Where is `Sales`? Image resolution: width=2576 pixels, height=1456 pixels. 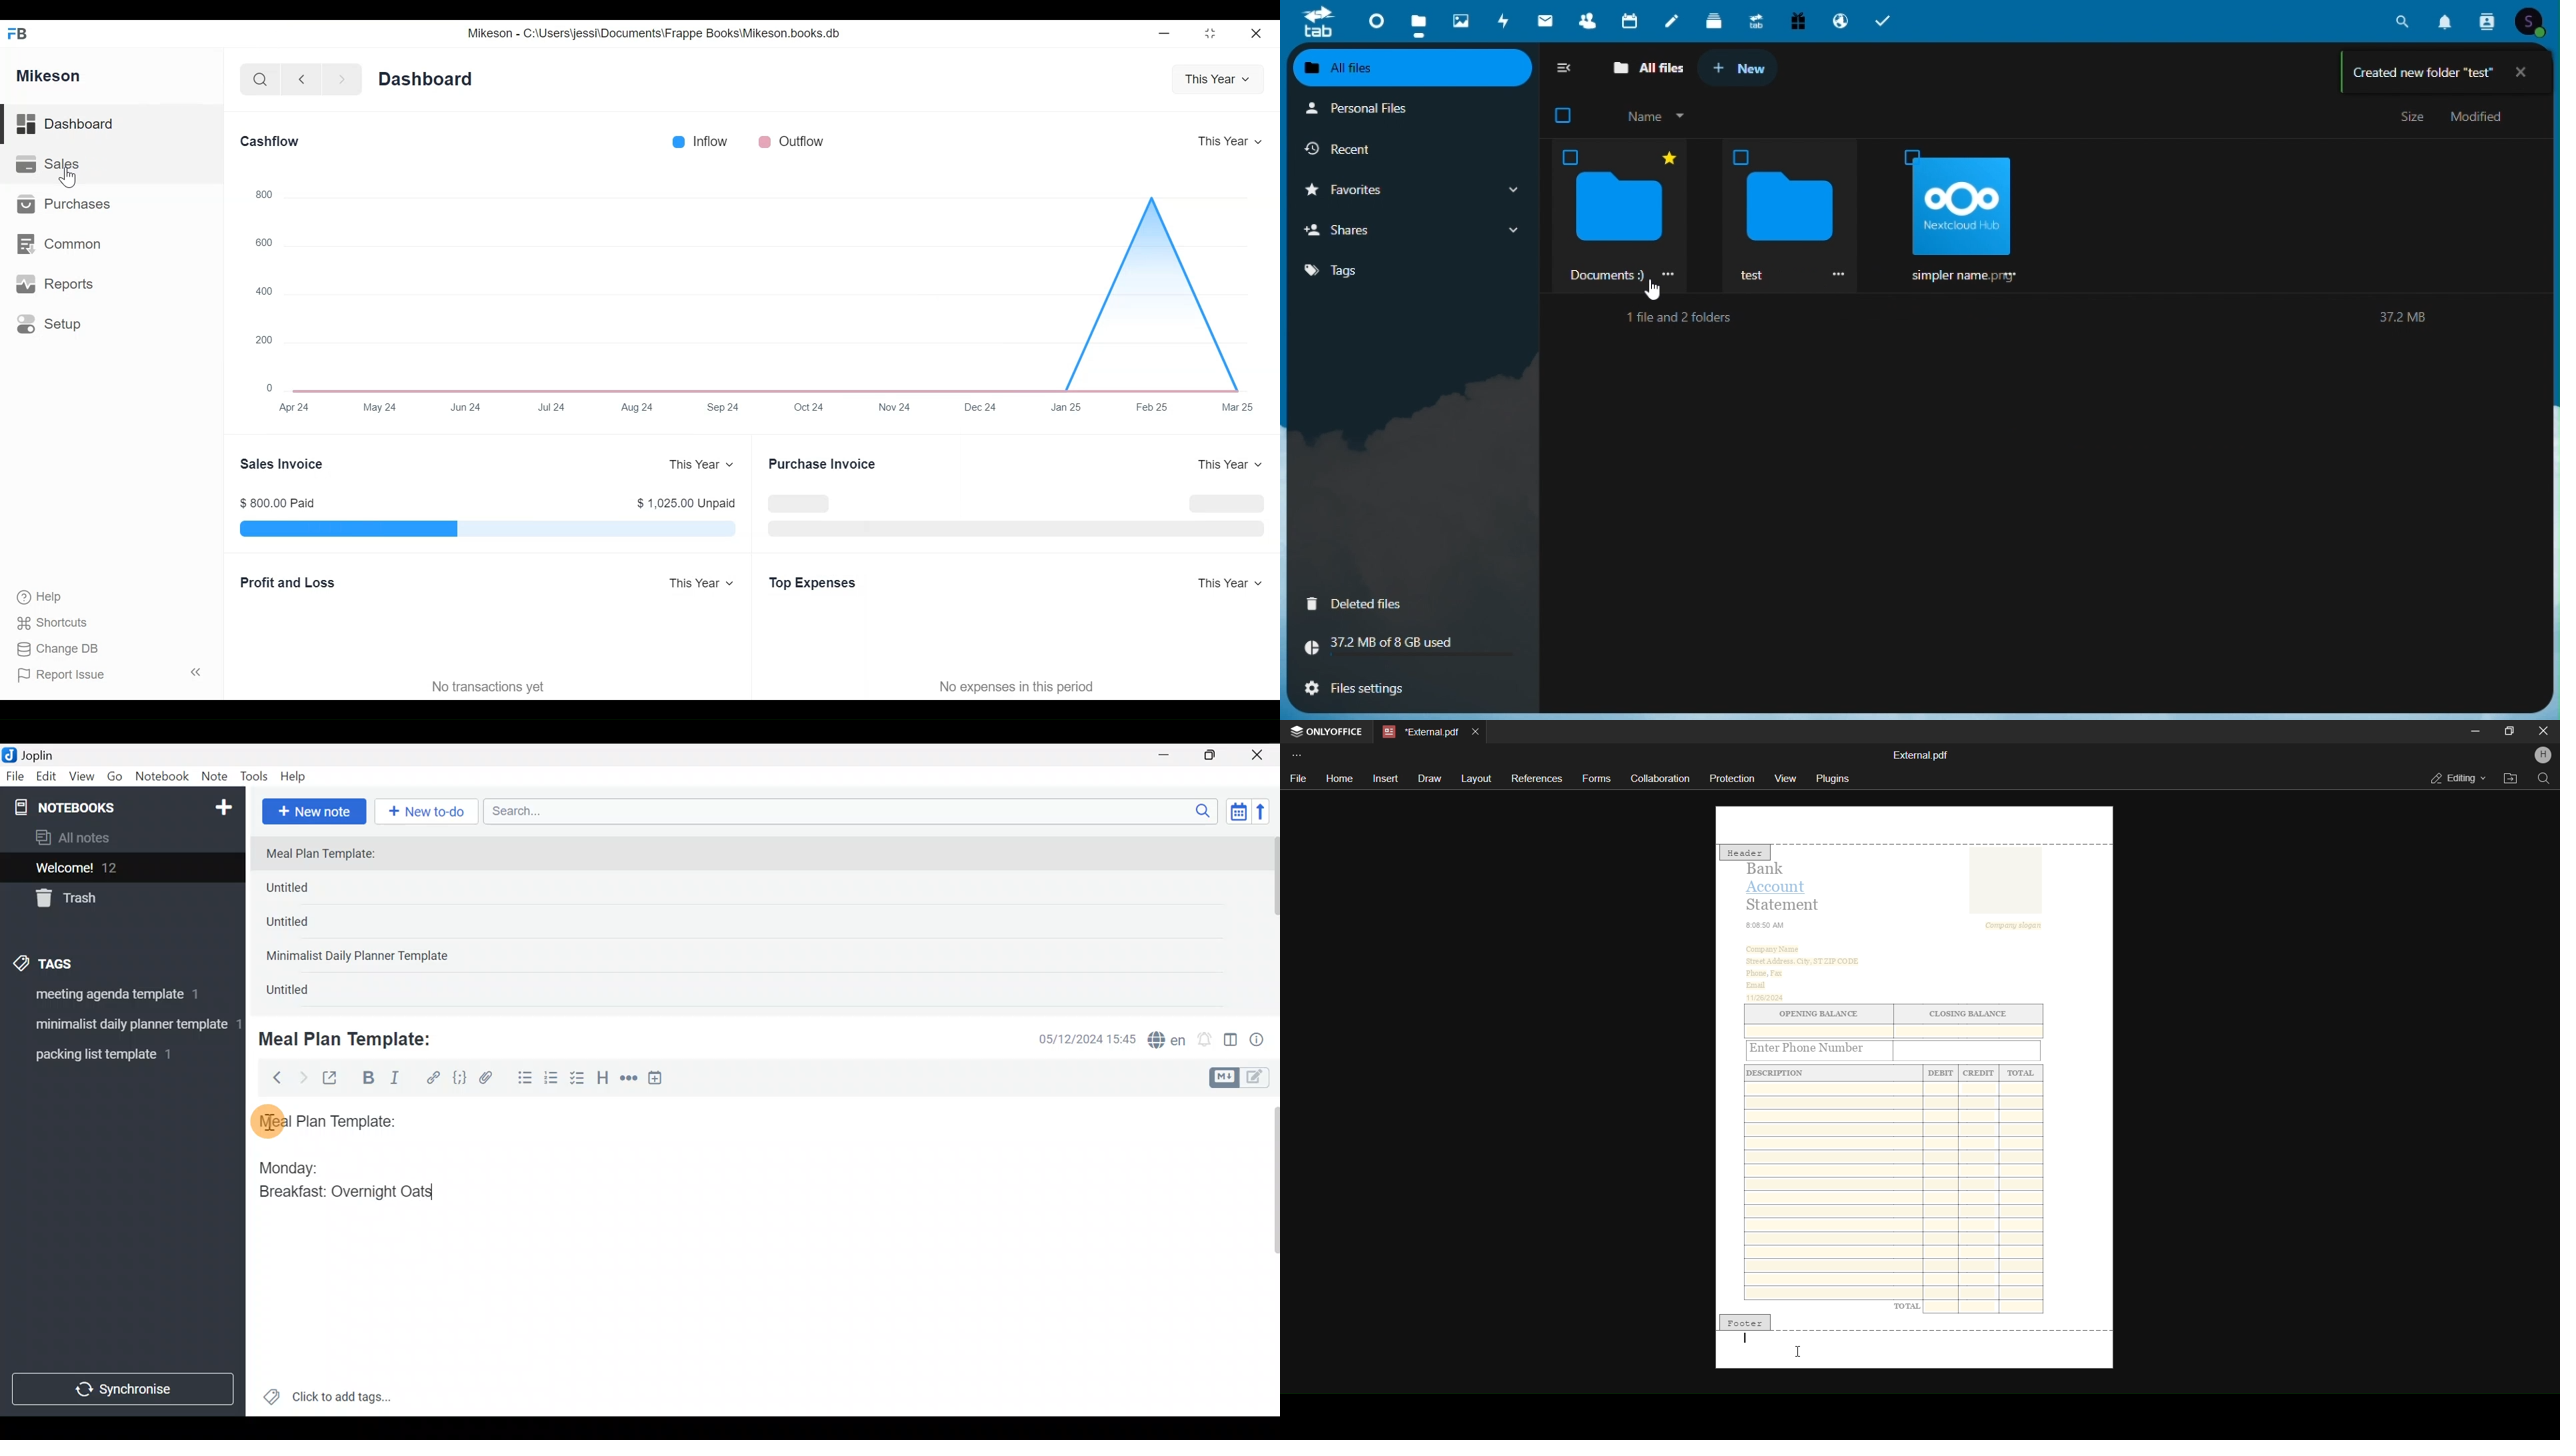 Sales is located at coordinates (47, 165).